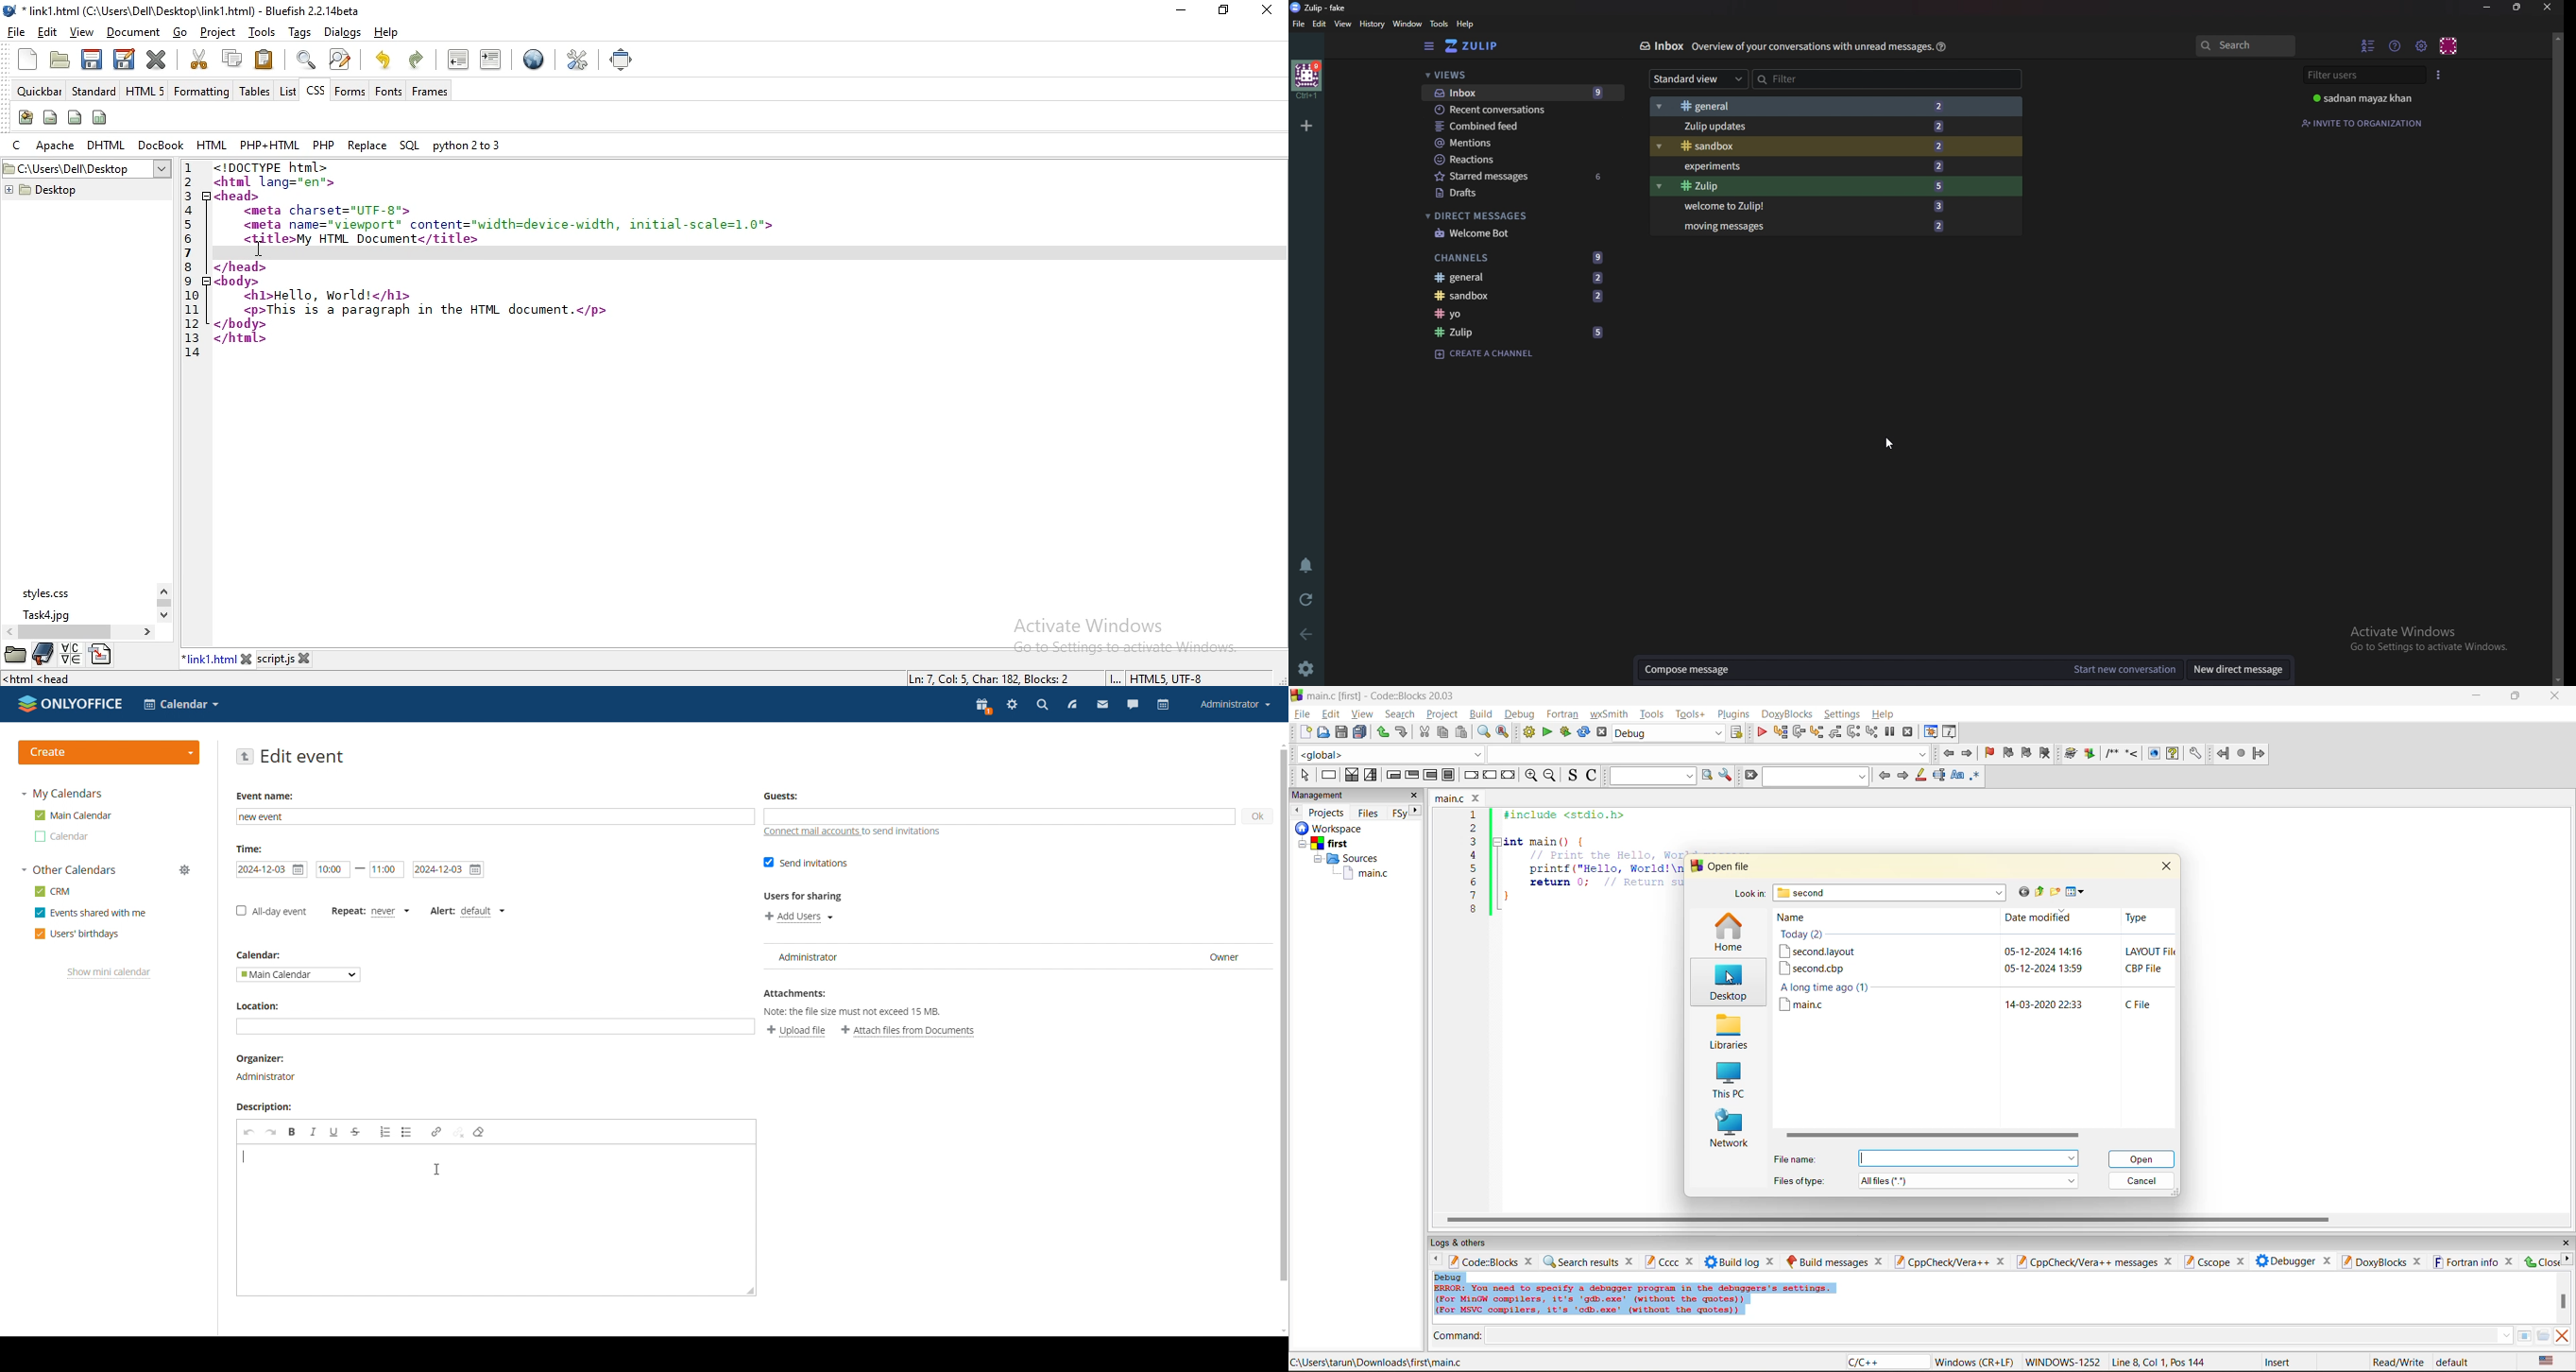  Describe the element at coordinates (248, 657) in the screenshot. I see `close` at that location.